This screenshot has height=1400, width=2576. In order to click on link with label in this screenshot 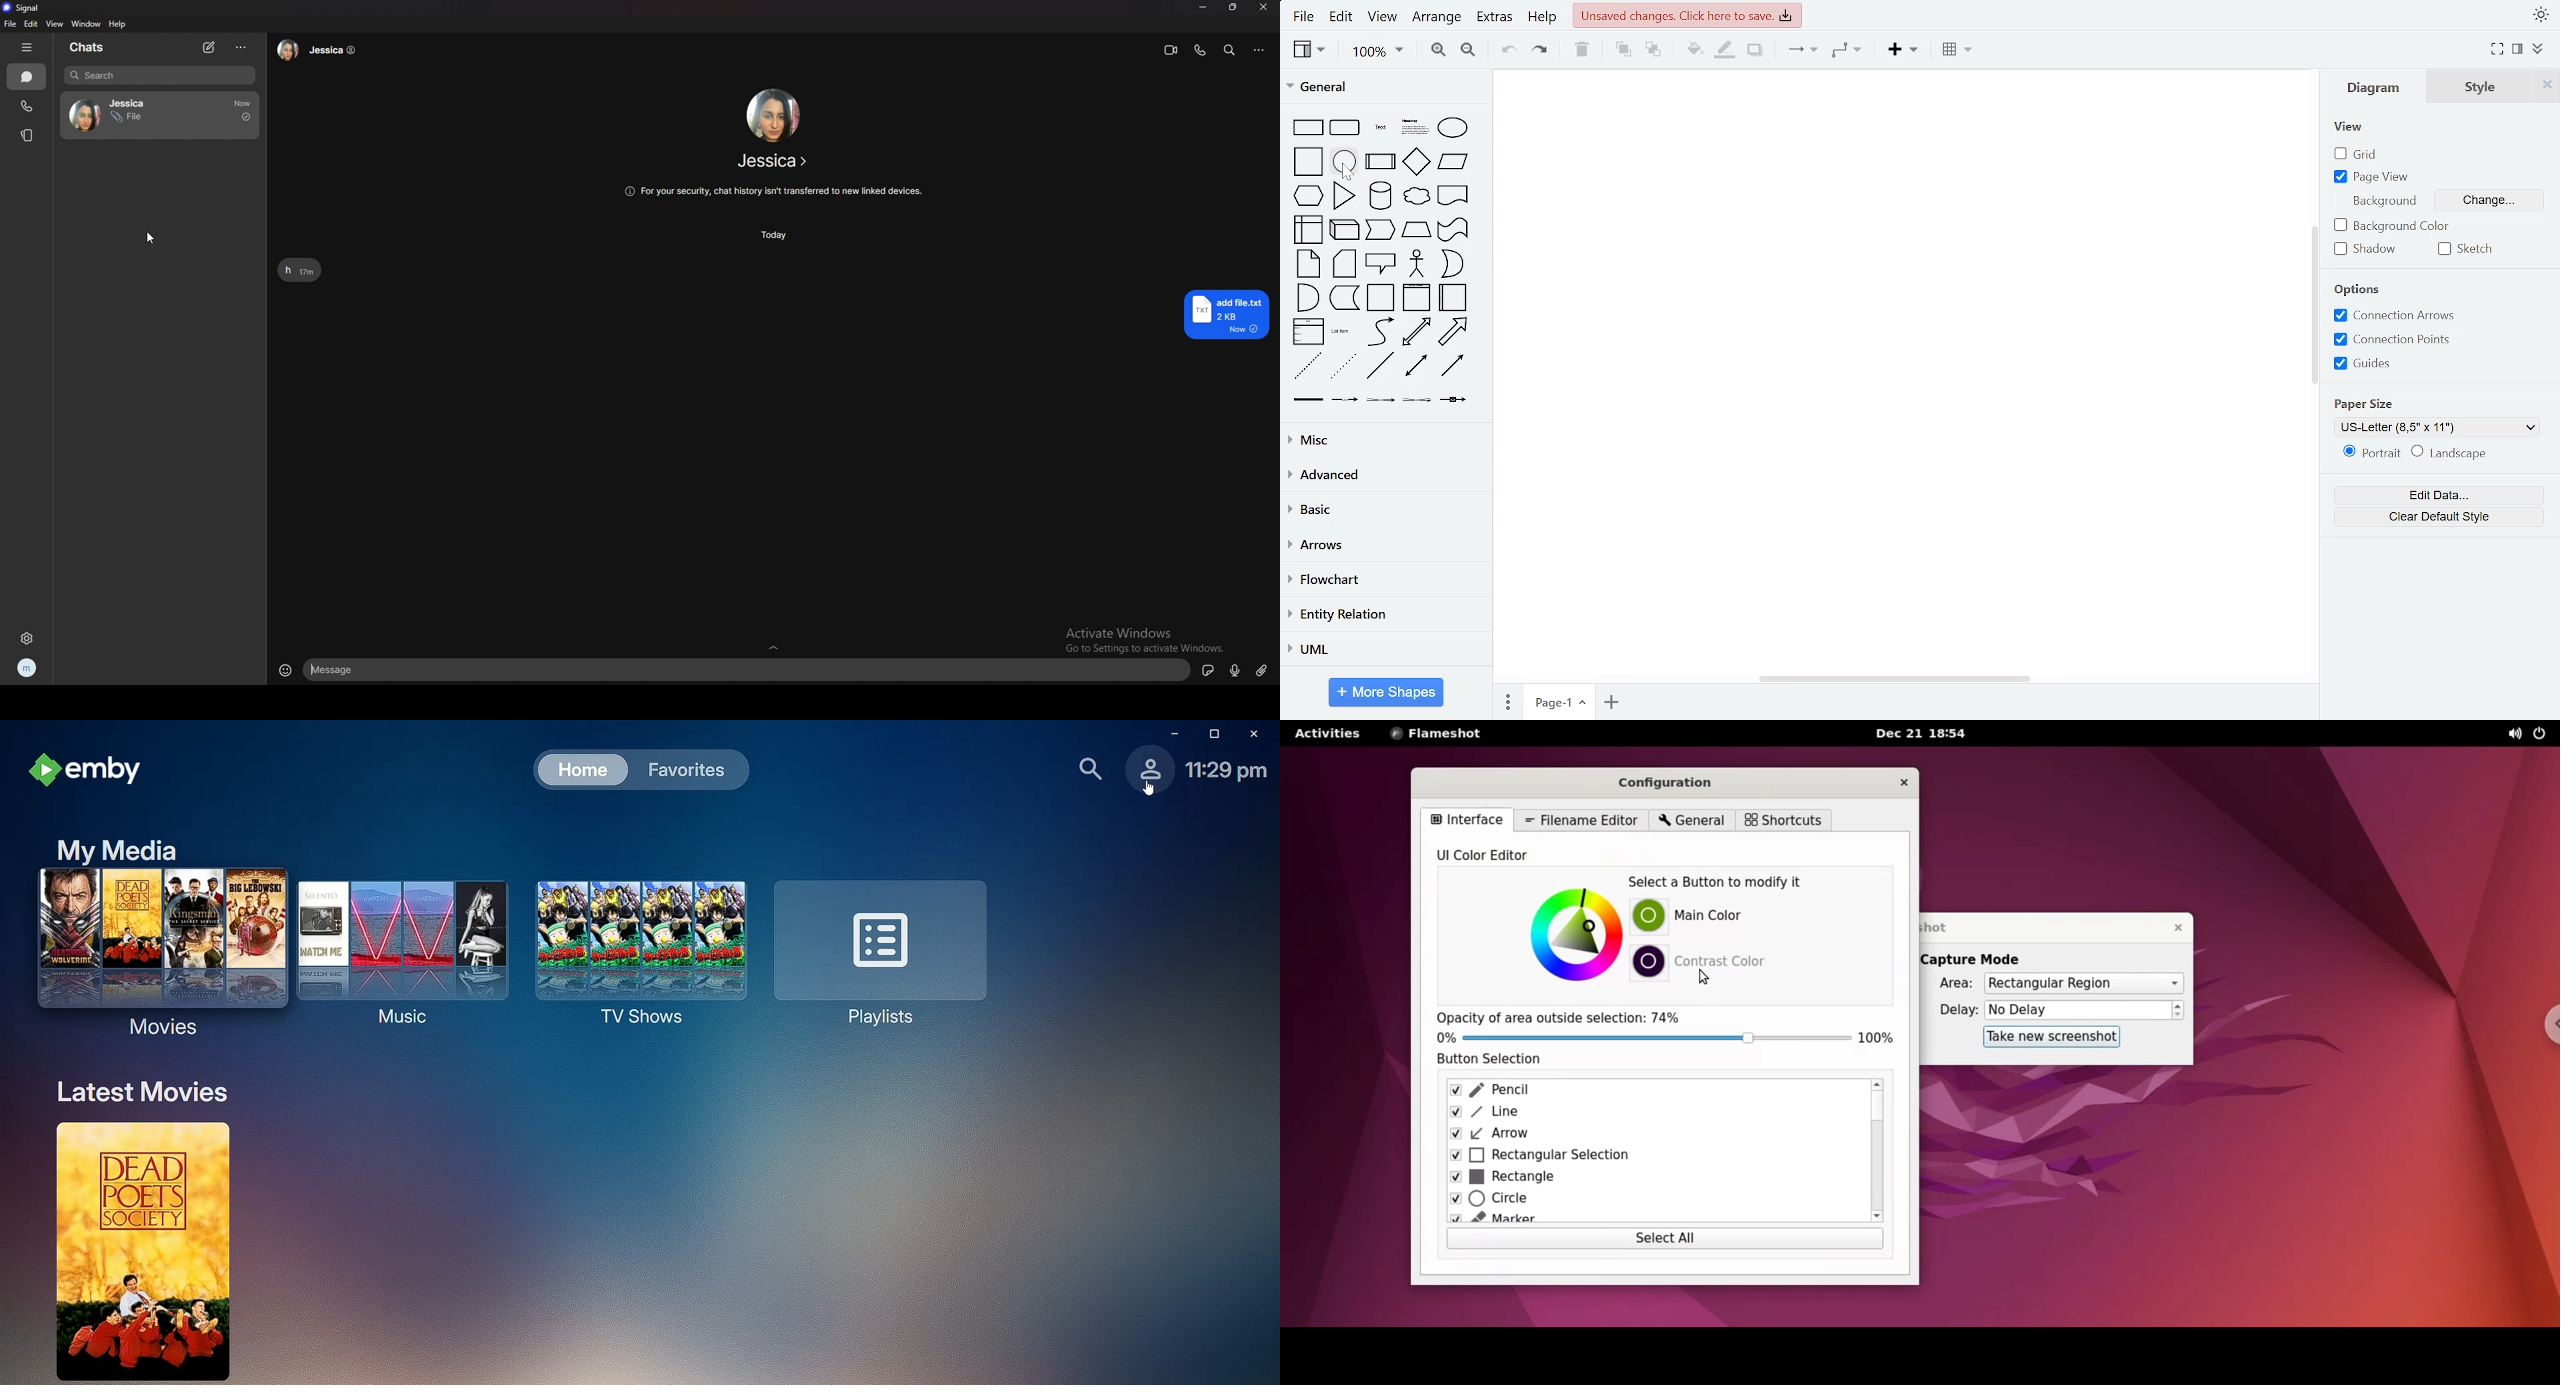, I will do `click(1345, 399)`.